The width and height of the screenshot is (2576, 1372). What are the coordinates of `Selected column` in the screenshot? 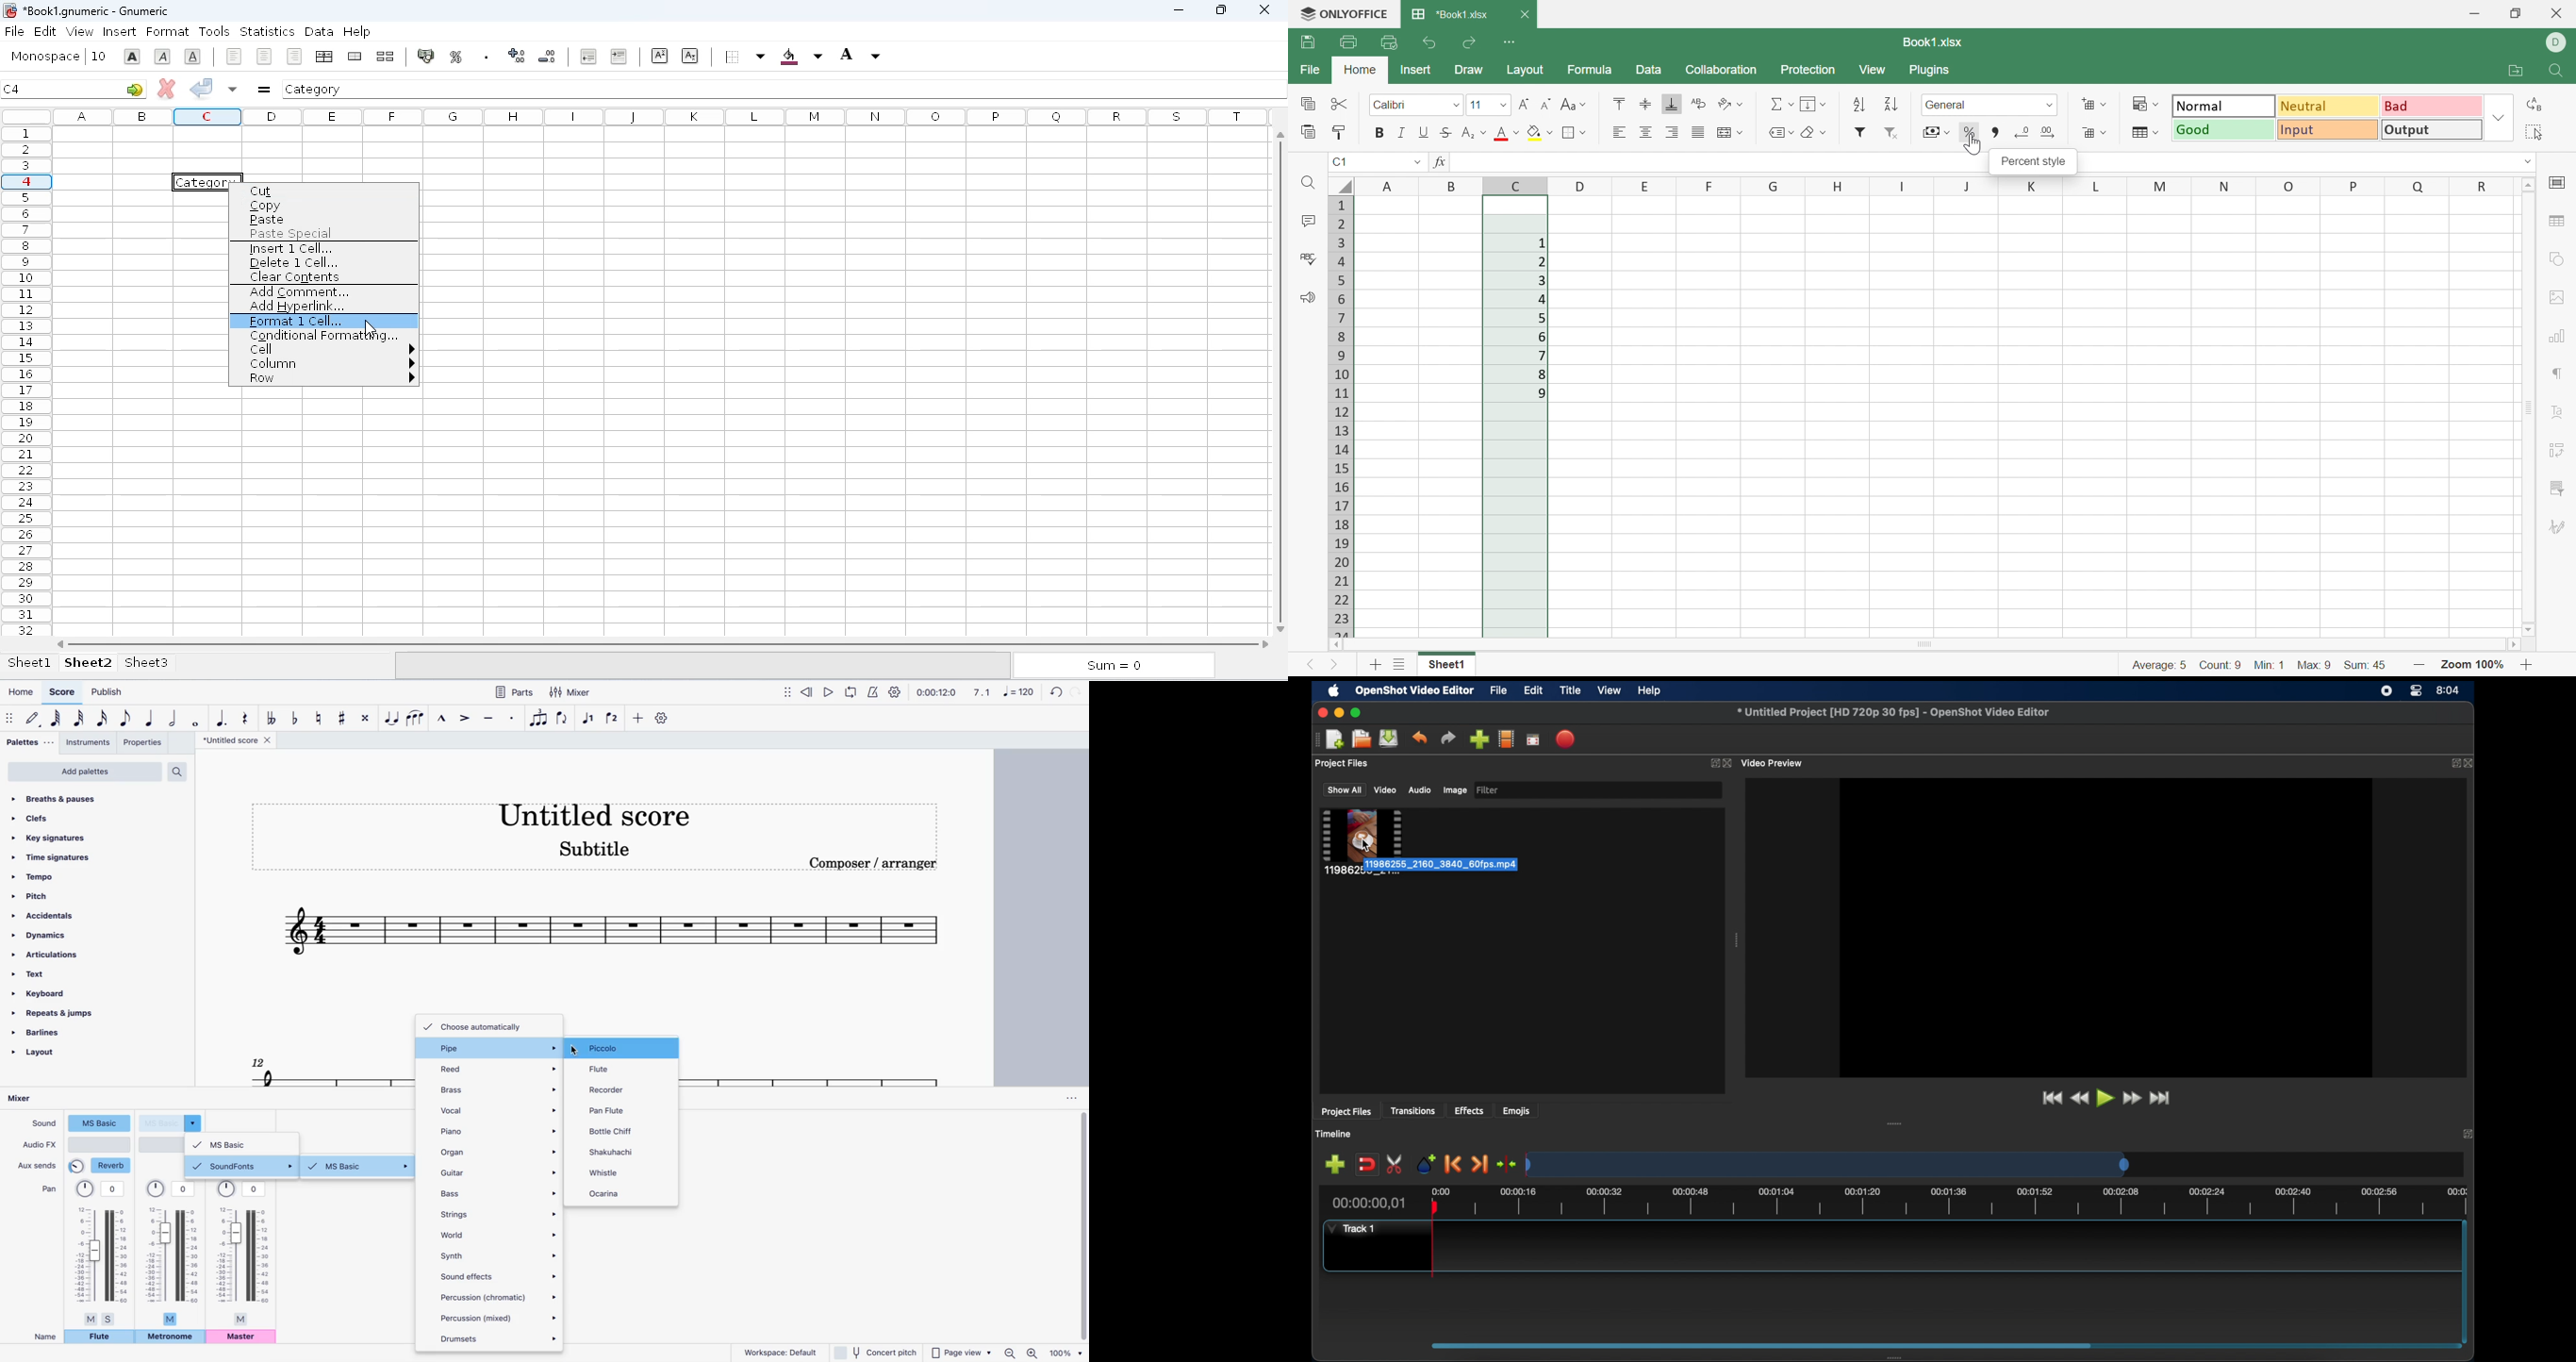 It's located at (1516, 416).